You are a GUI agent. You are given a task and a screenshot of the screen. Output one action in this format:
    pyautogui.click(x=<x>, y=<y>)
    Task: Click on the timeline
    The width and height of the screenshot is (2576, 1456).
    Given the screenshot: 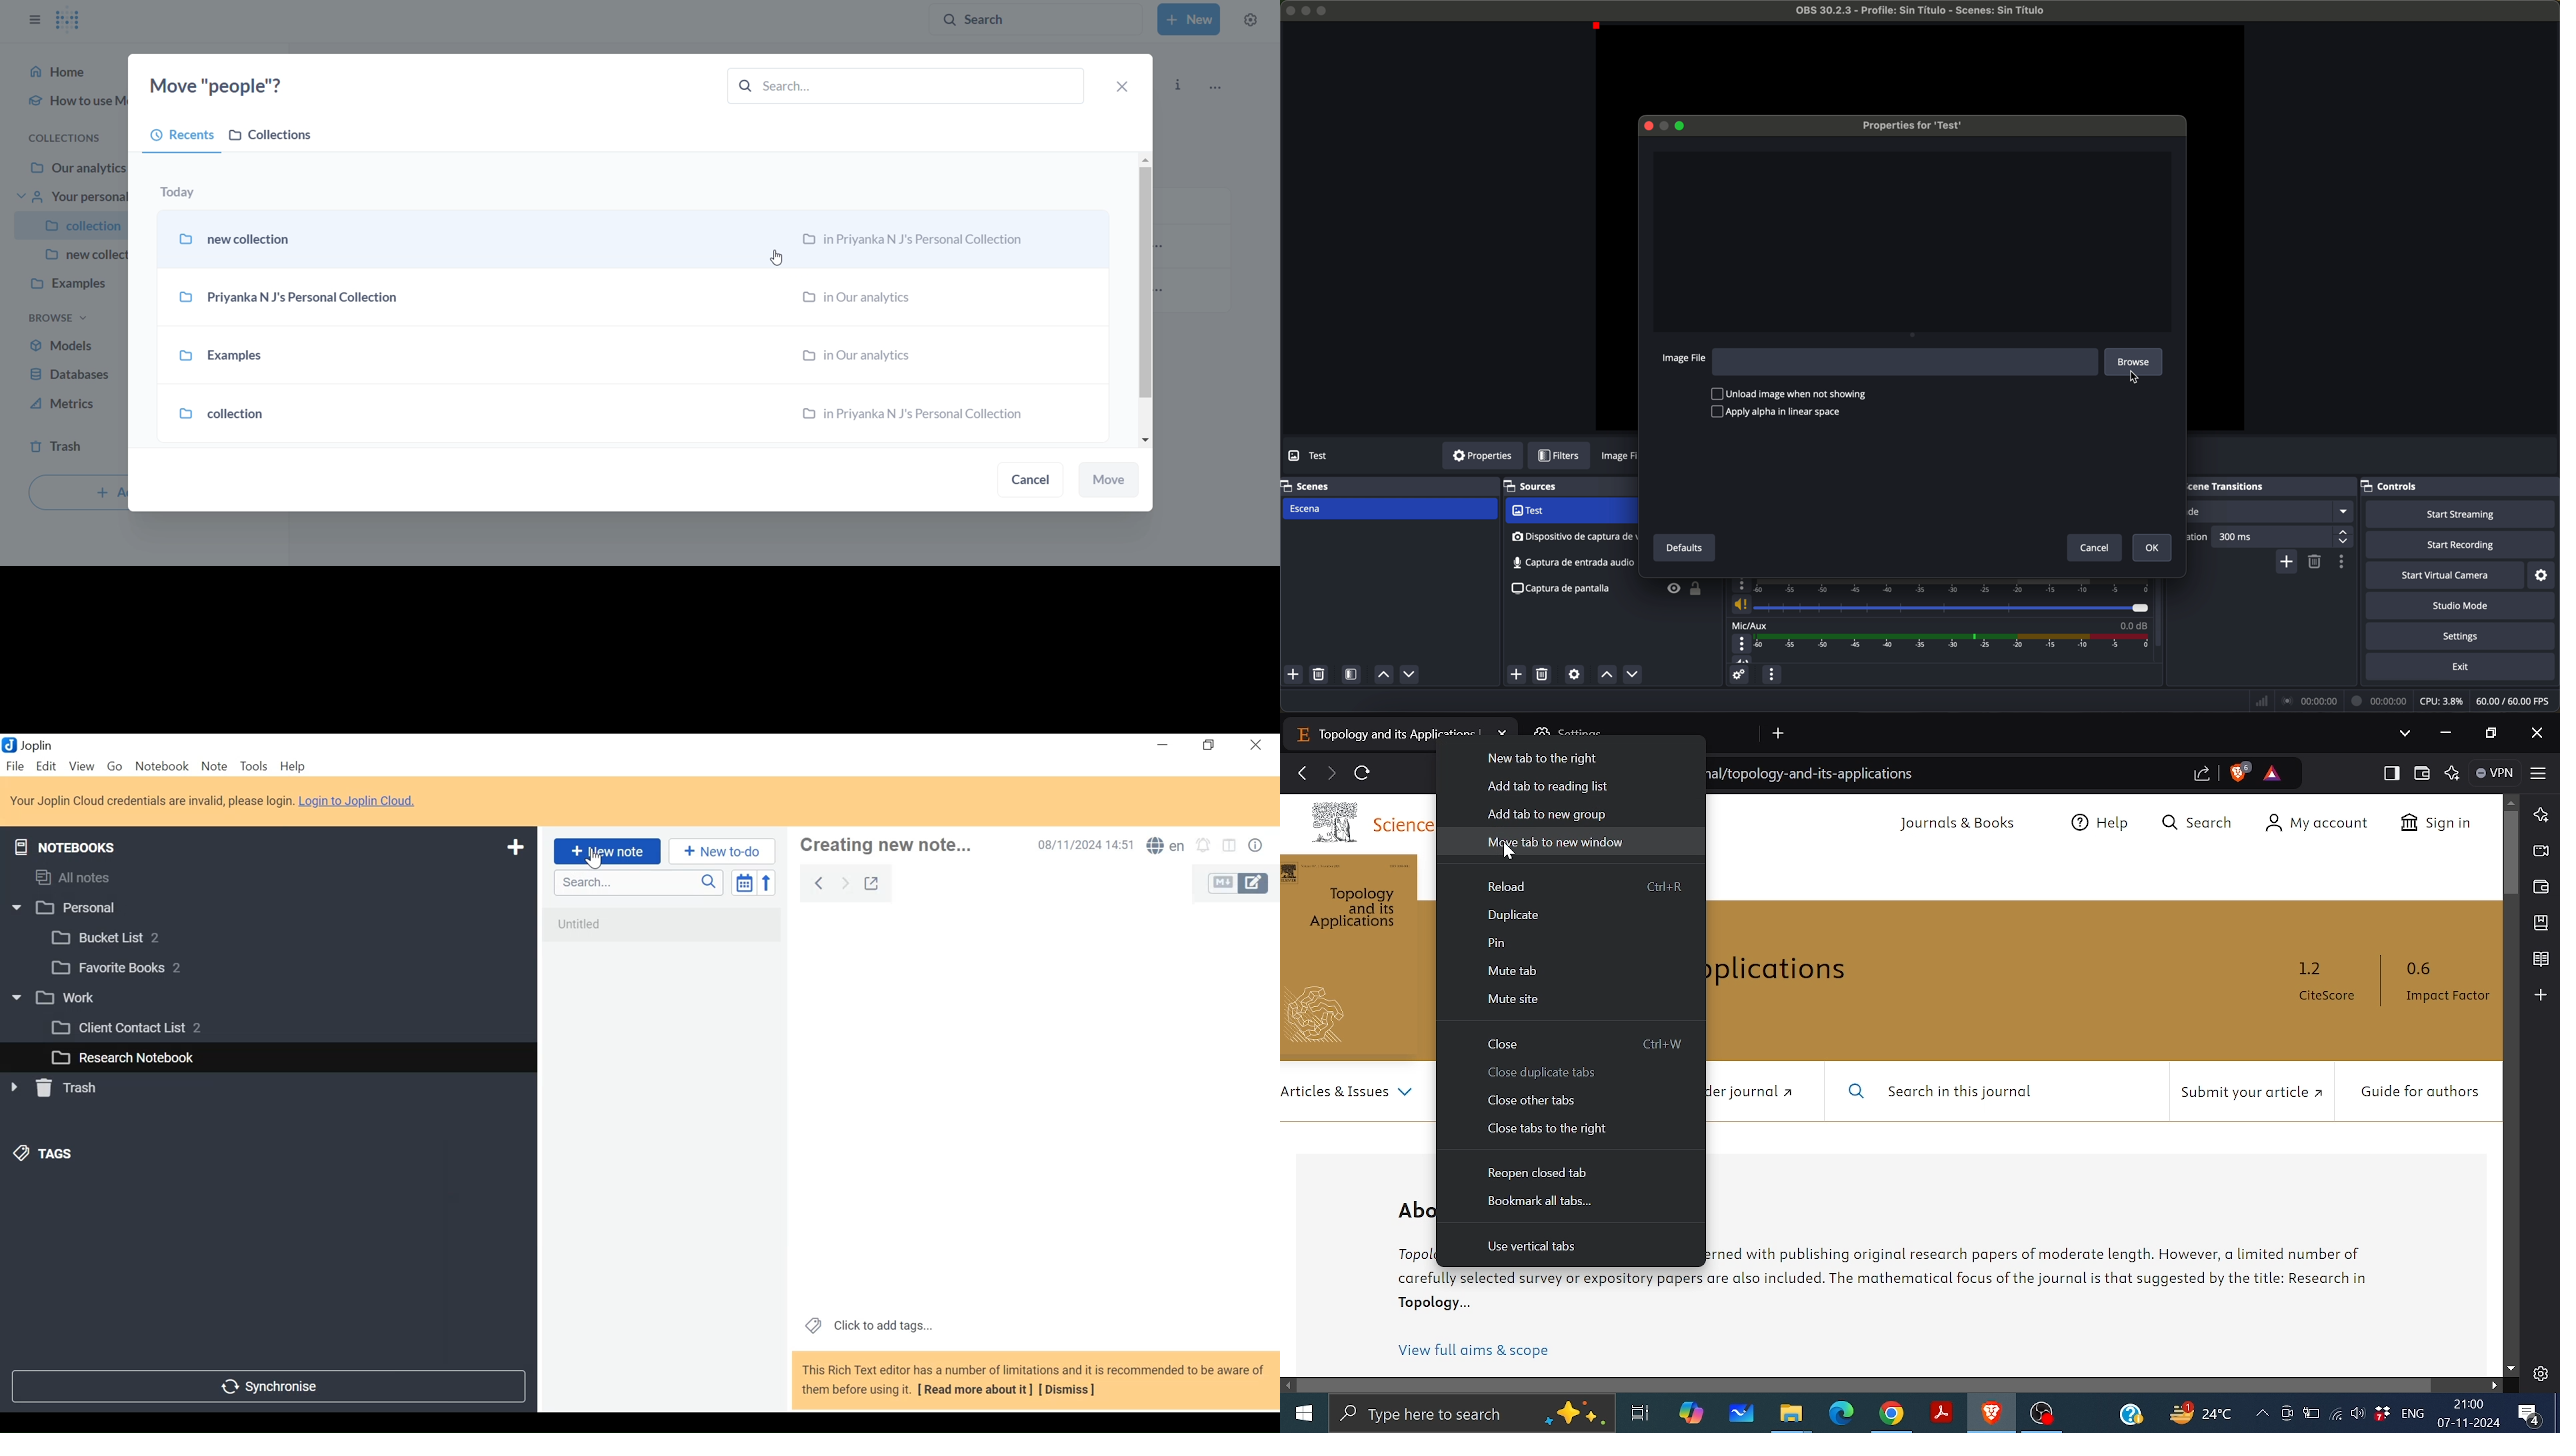 What is the action you would take?
    pyautogui.click(x=1943, y=586)
    